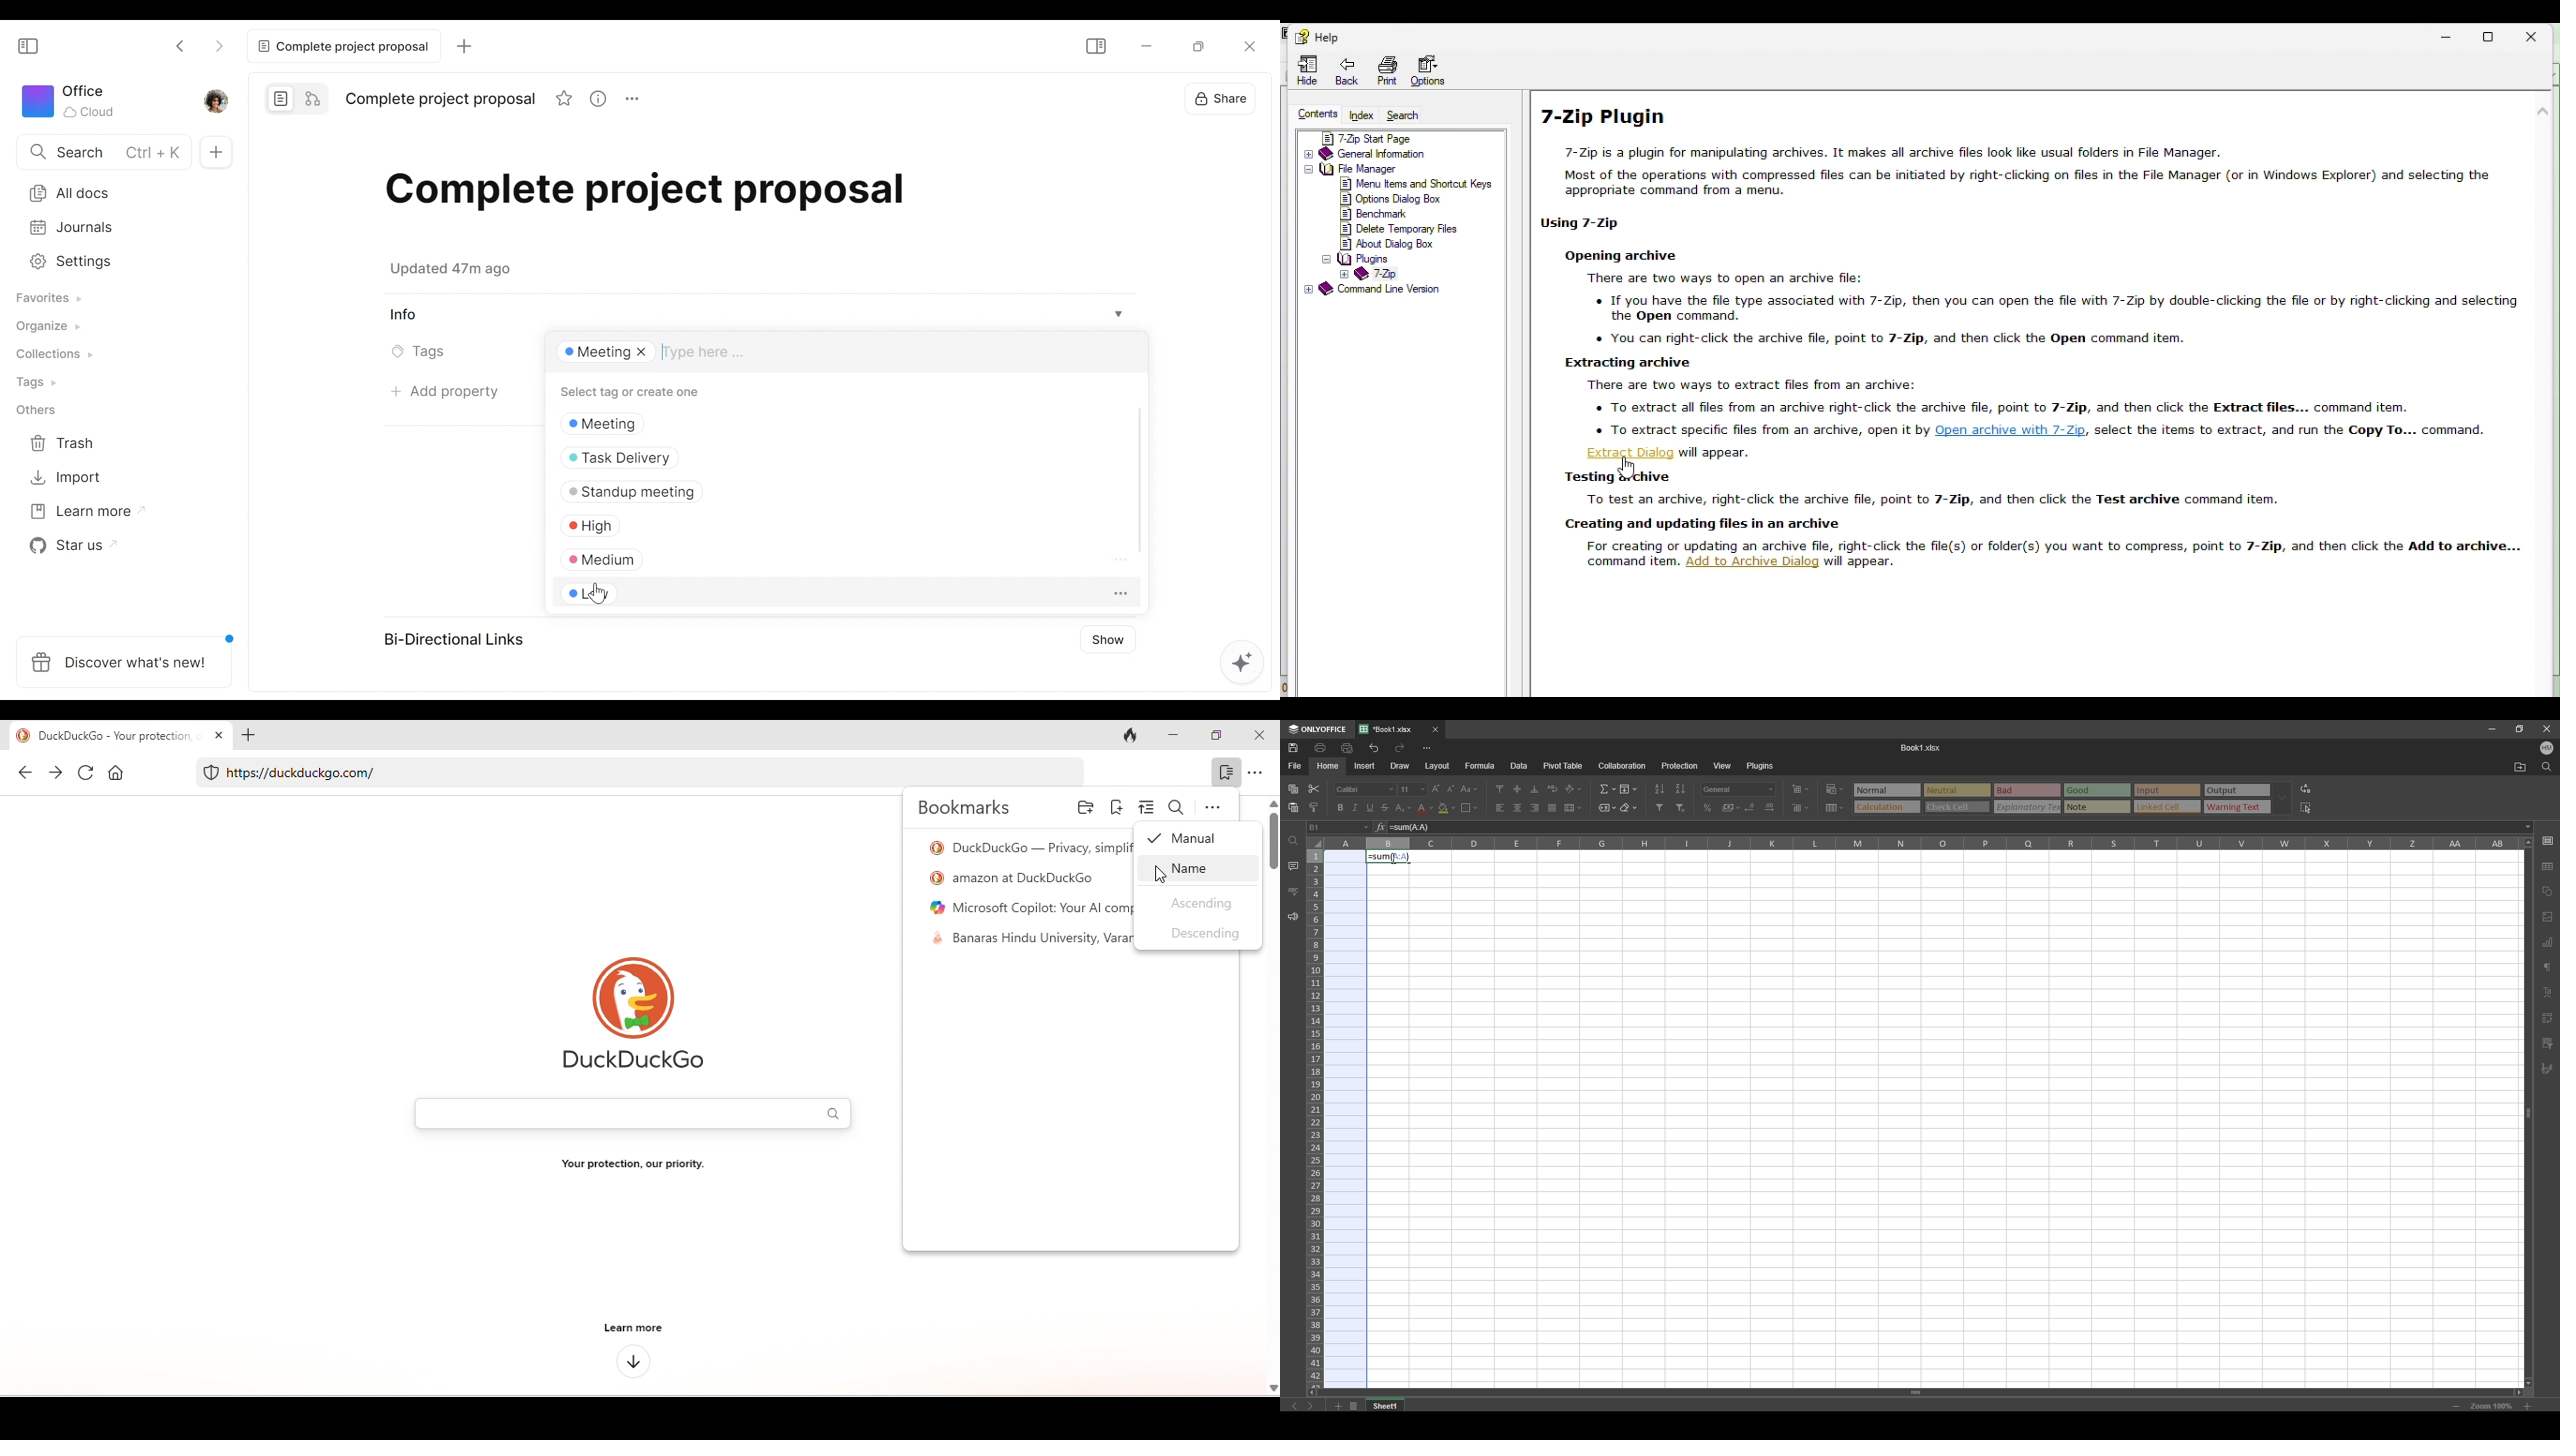 This screenshot has height=1456, width=2576. Describe the element at coordinates (2547, 1043) in the screenshot. I see `filter` at that location.